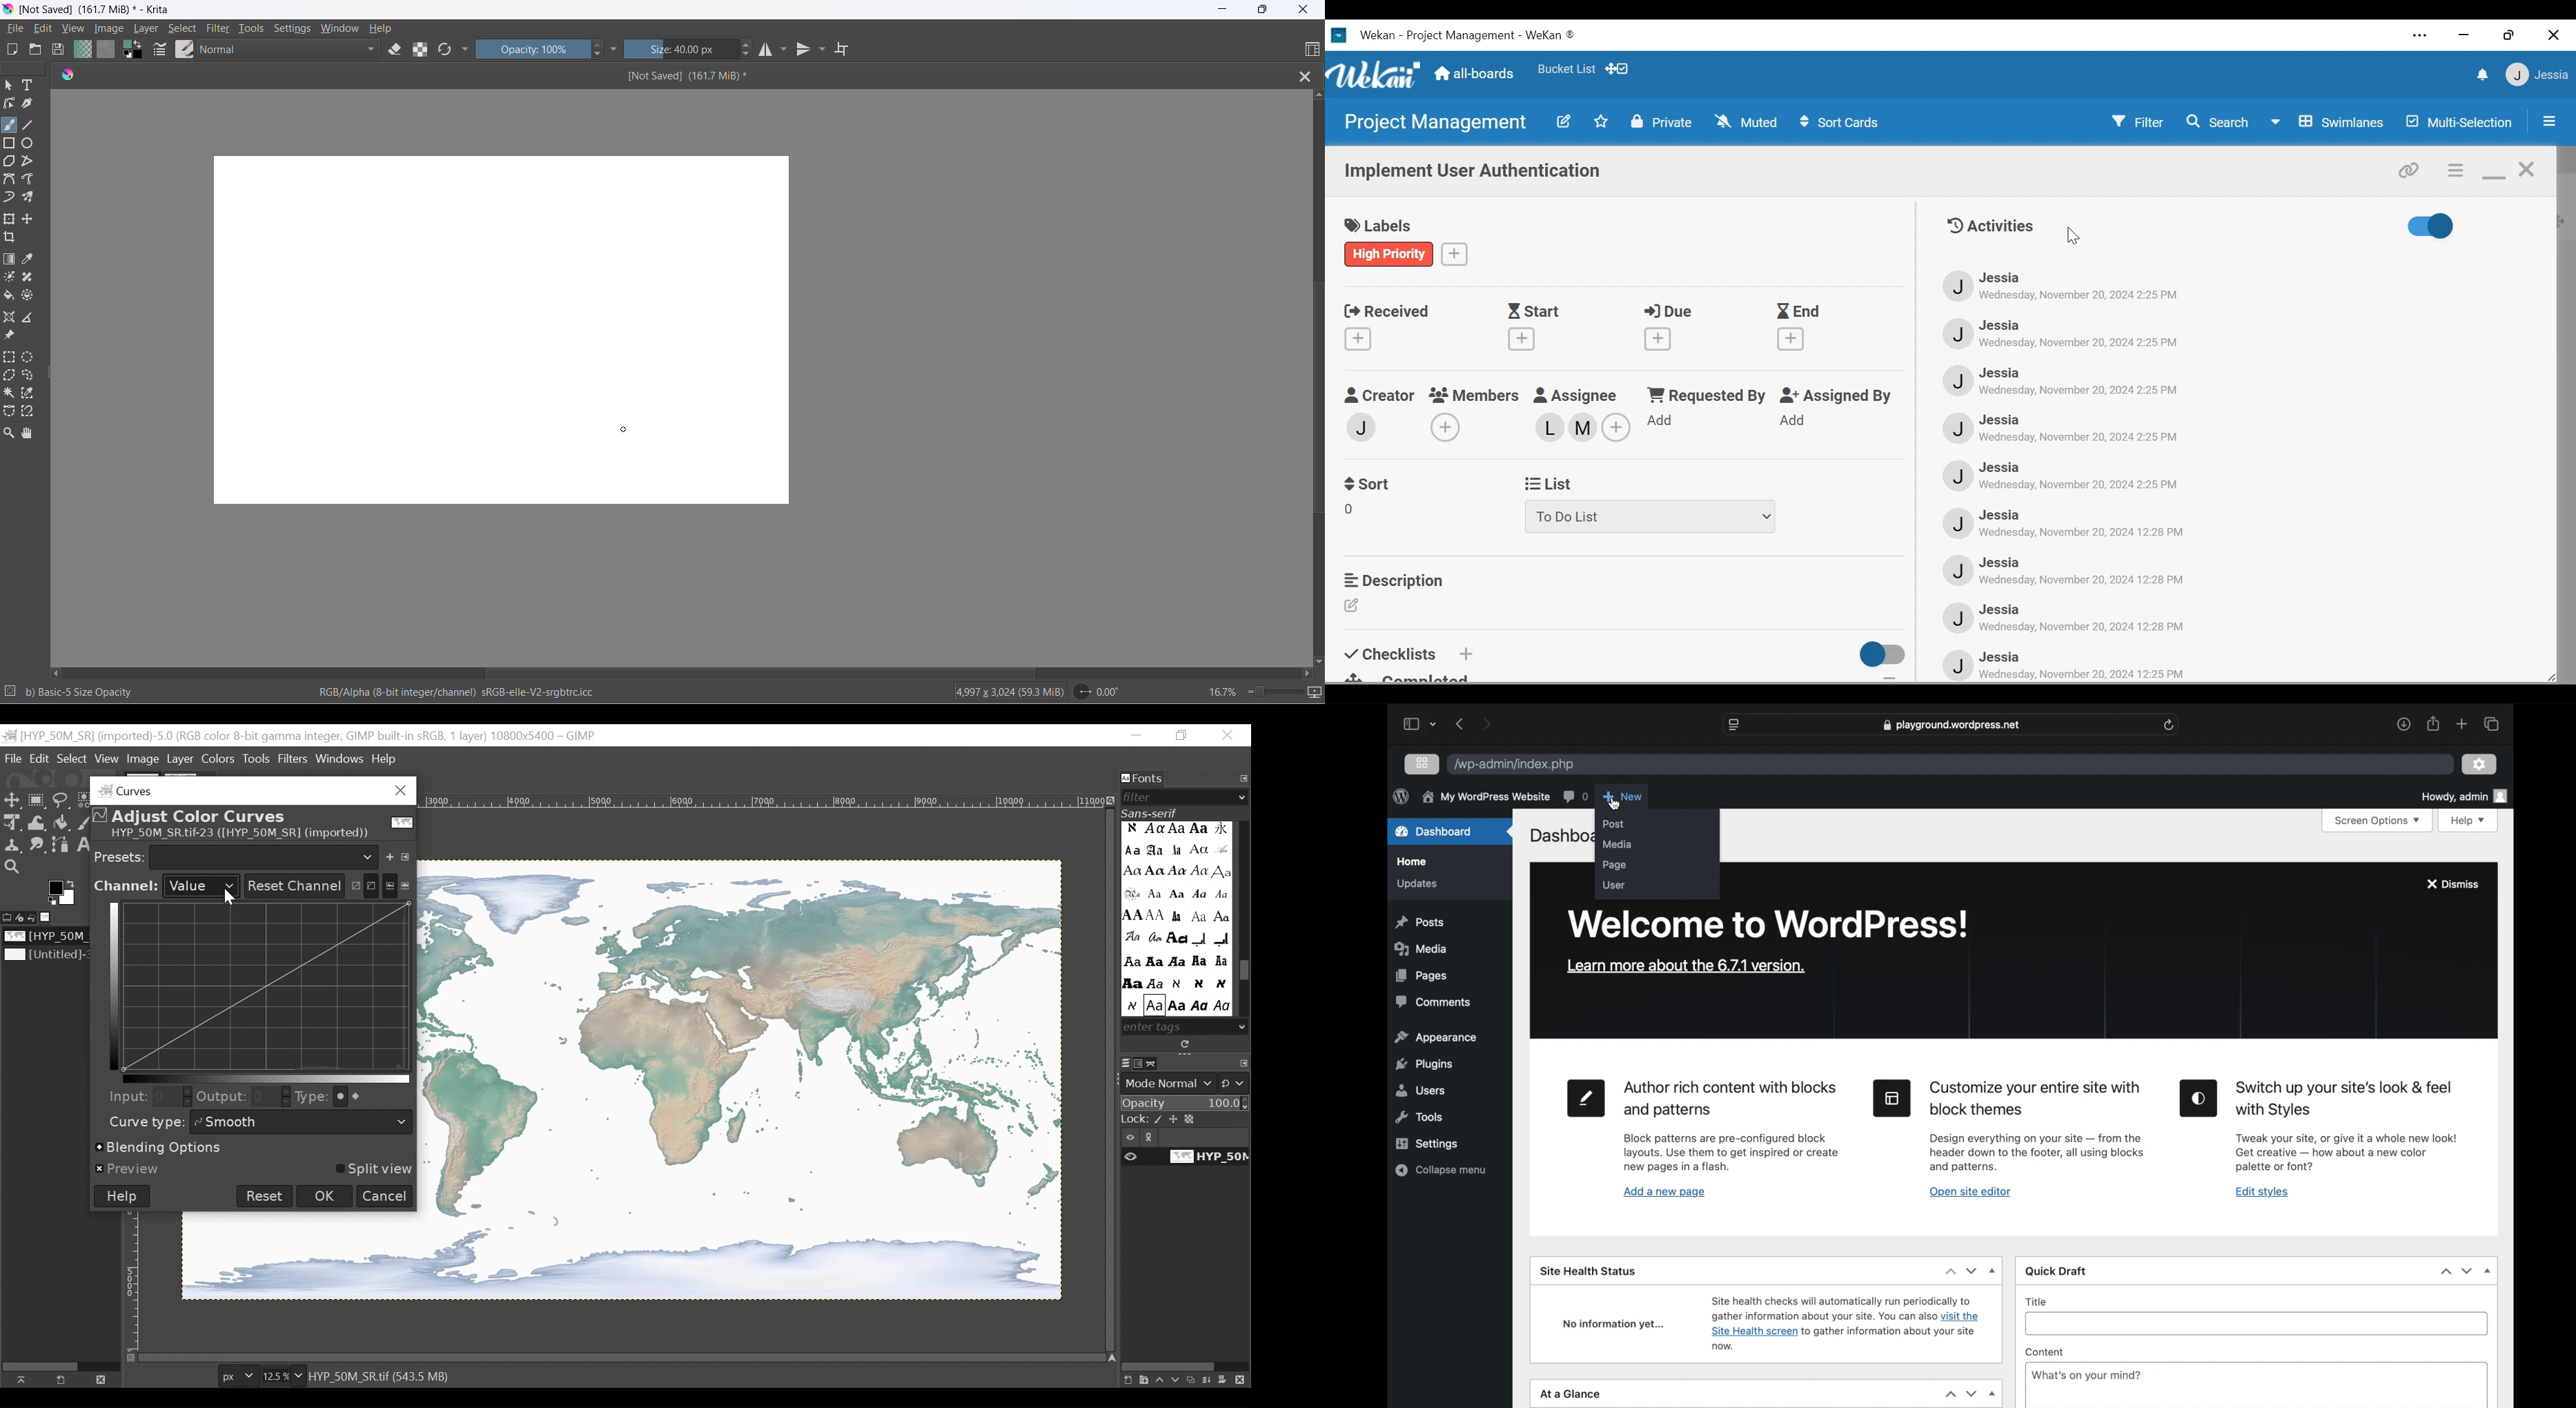 Image resolution: width=2576 pixels, height=1428 pixels. Describe the element at coordinates (674, 76) in the screenshot. I see `file name and size` at that location.